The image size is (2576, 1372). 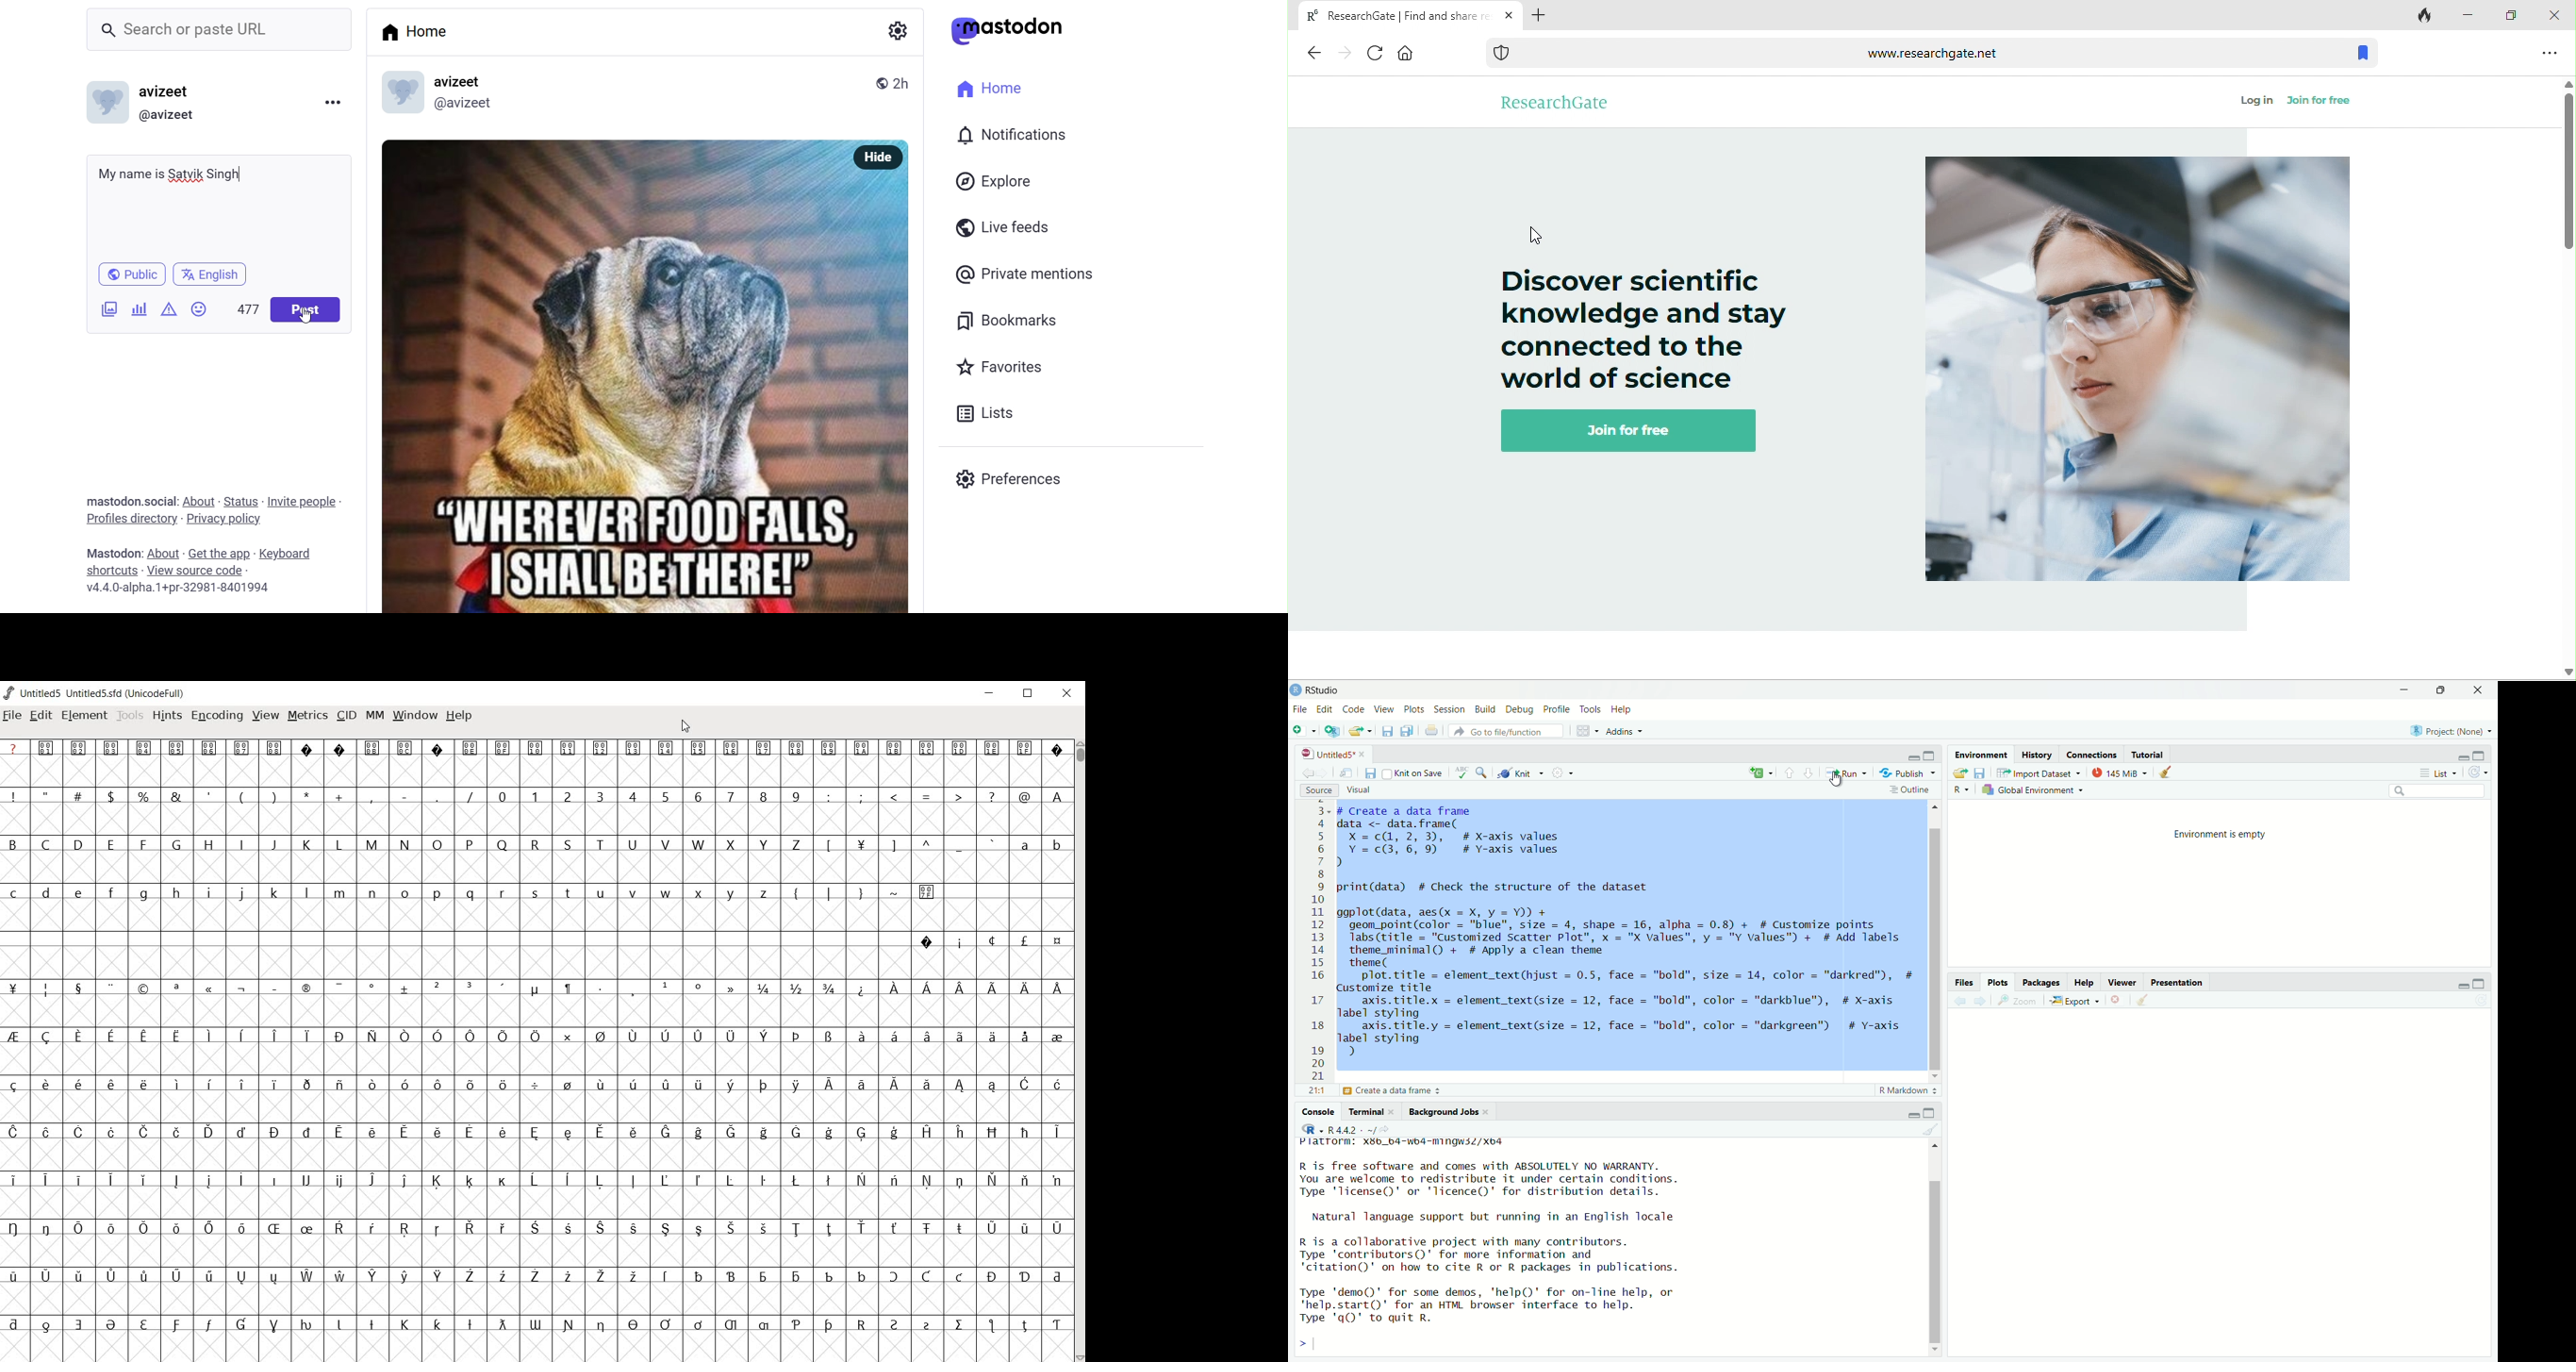 I want to click on #, so click(x=81, y=797).